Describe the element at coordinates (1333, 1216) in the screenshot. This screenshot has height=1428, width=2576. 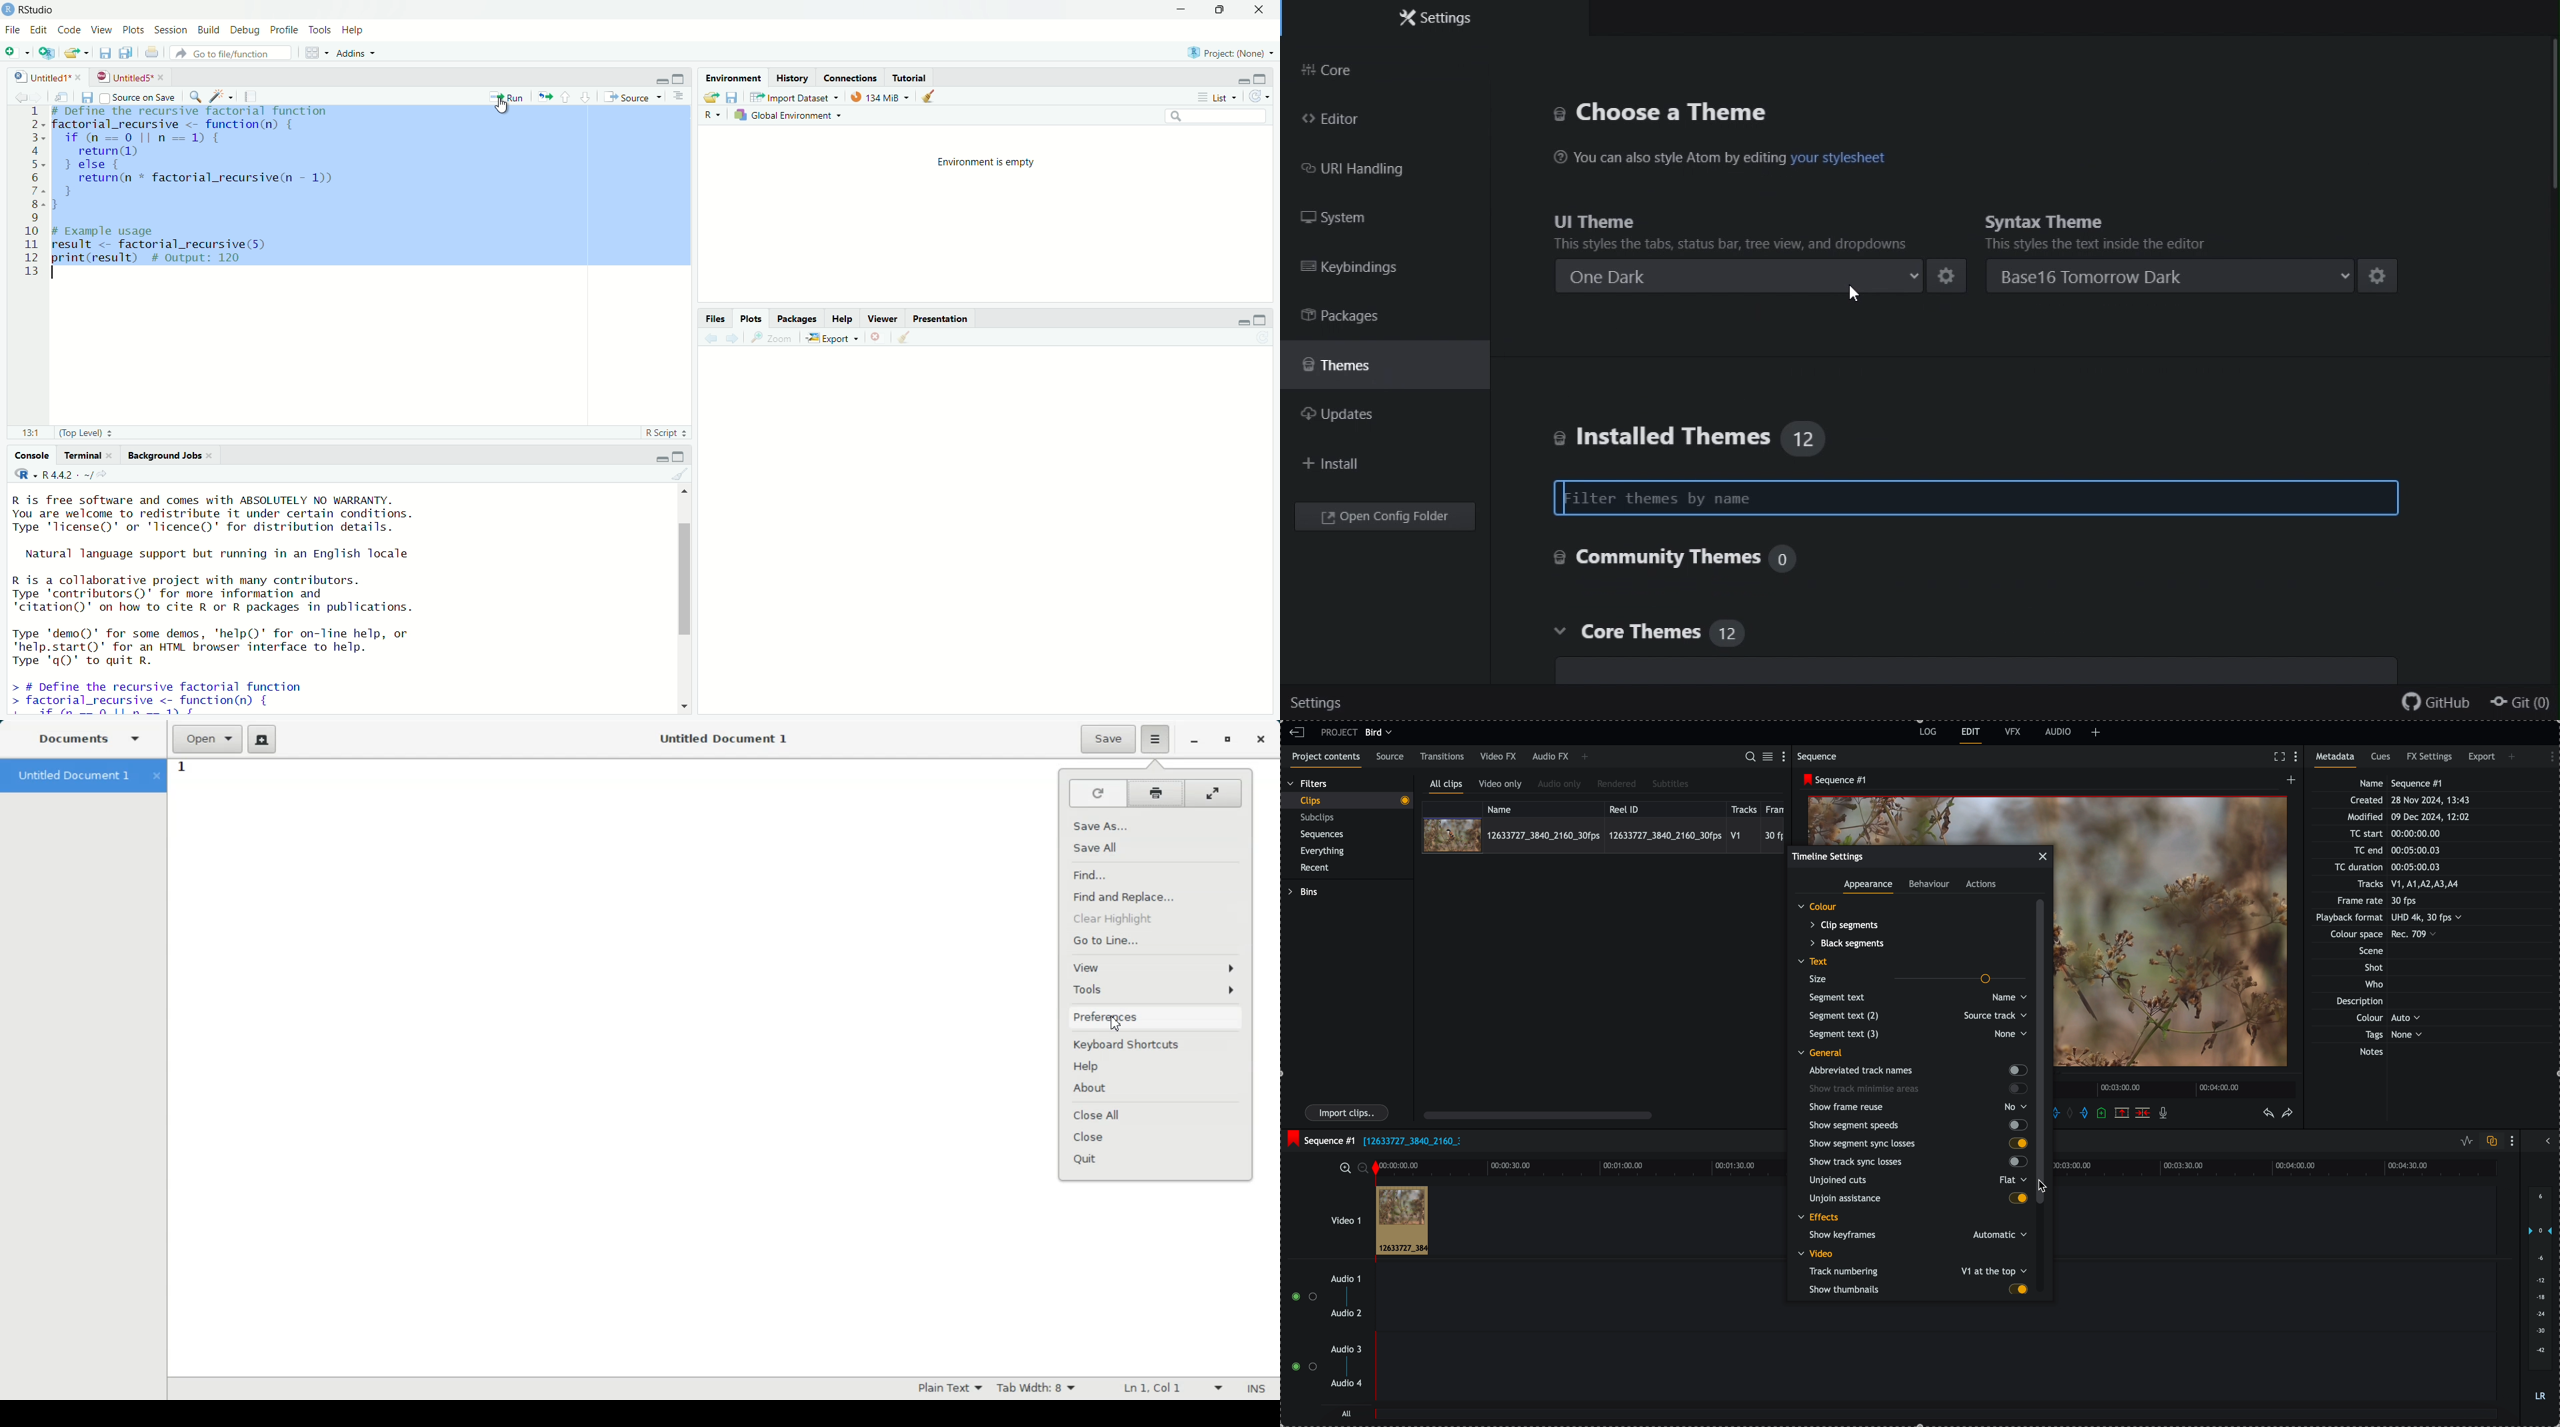
I see `video 1` at that location.